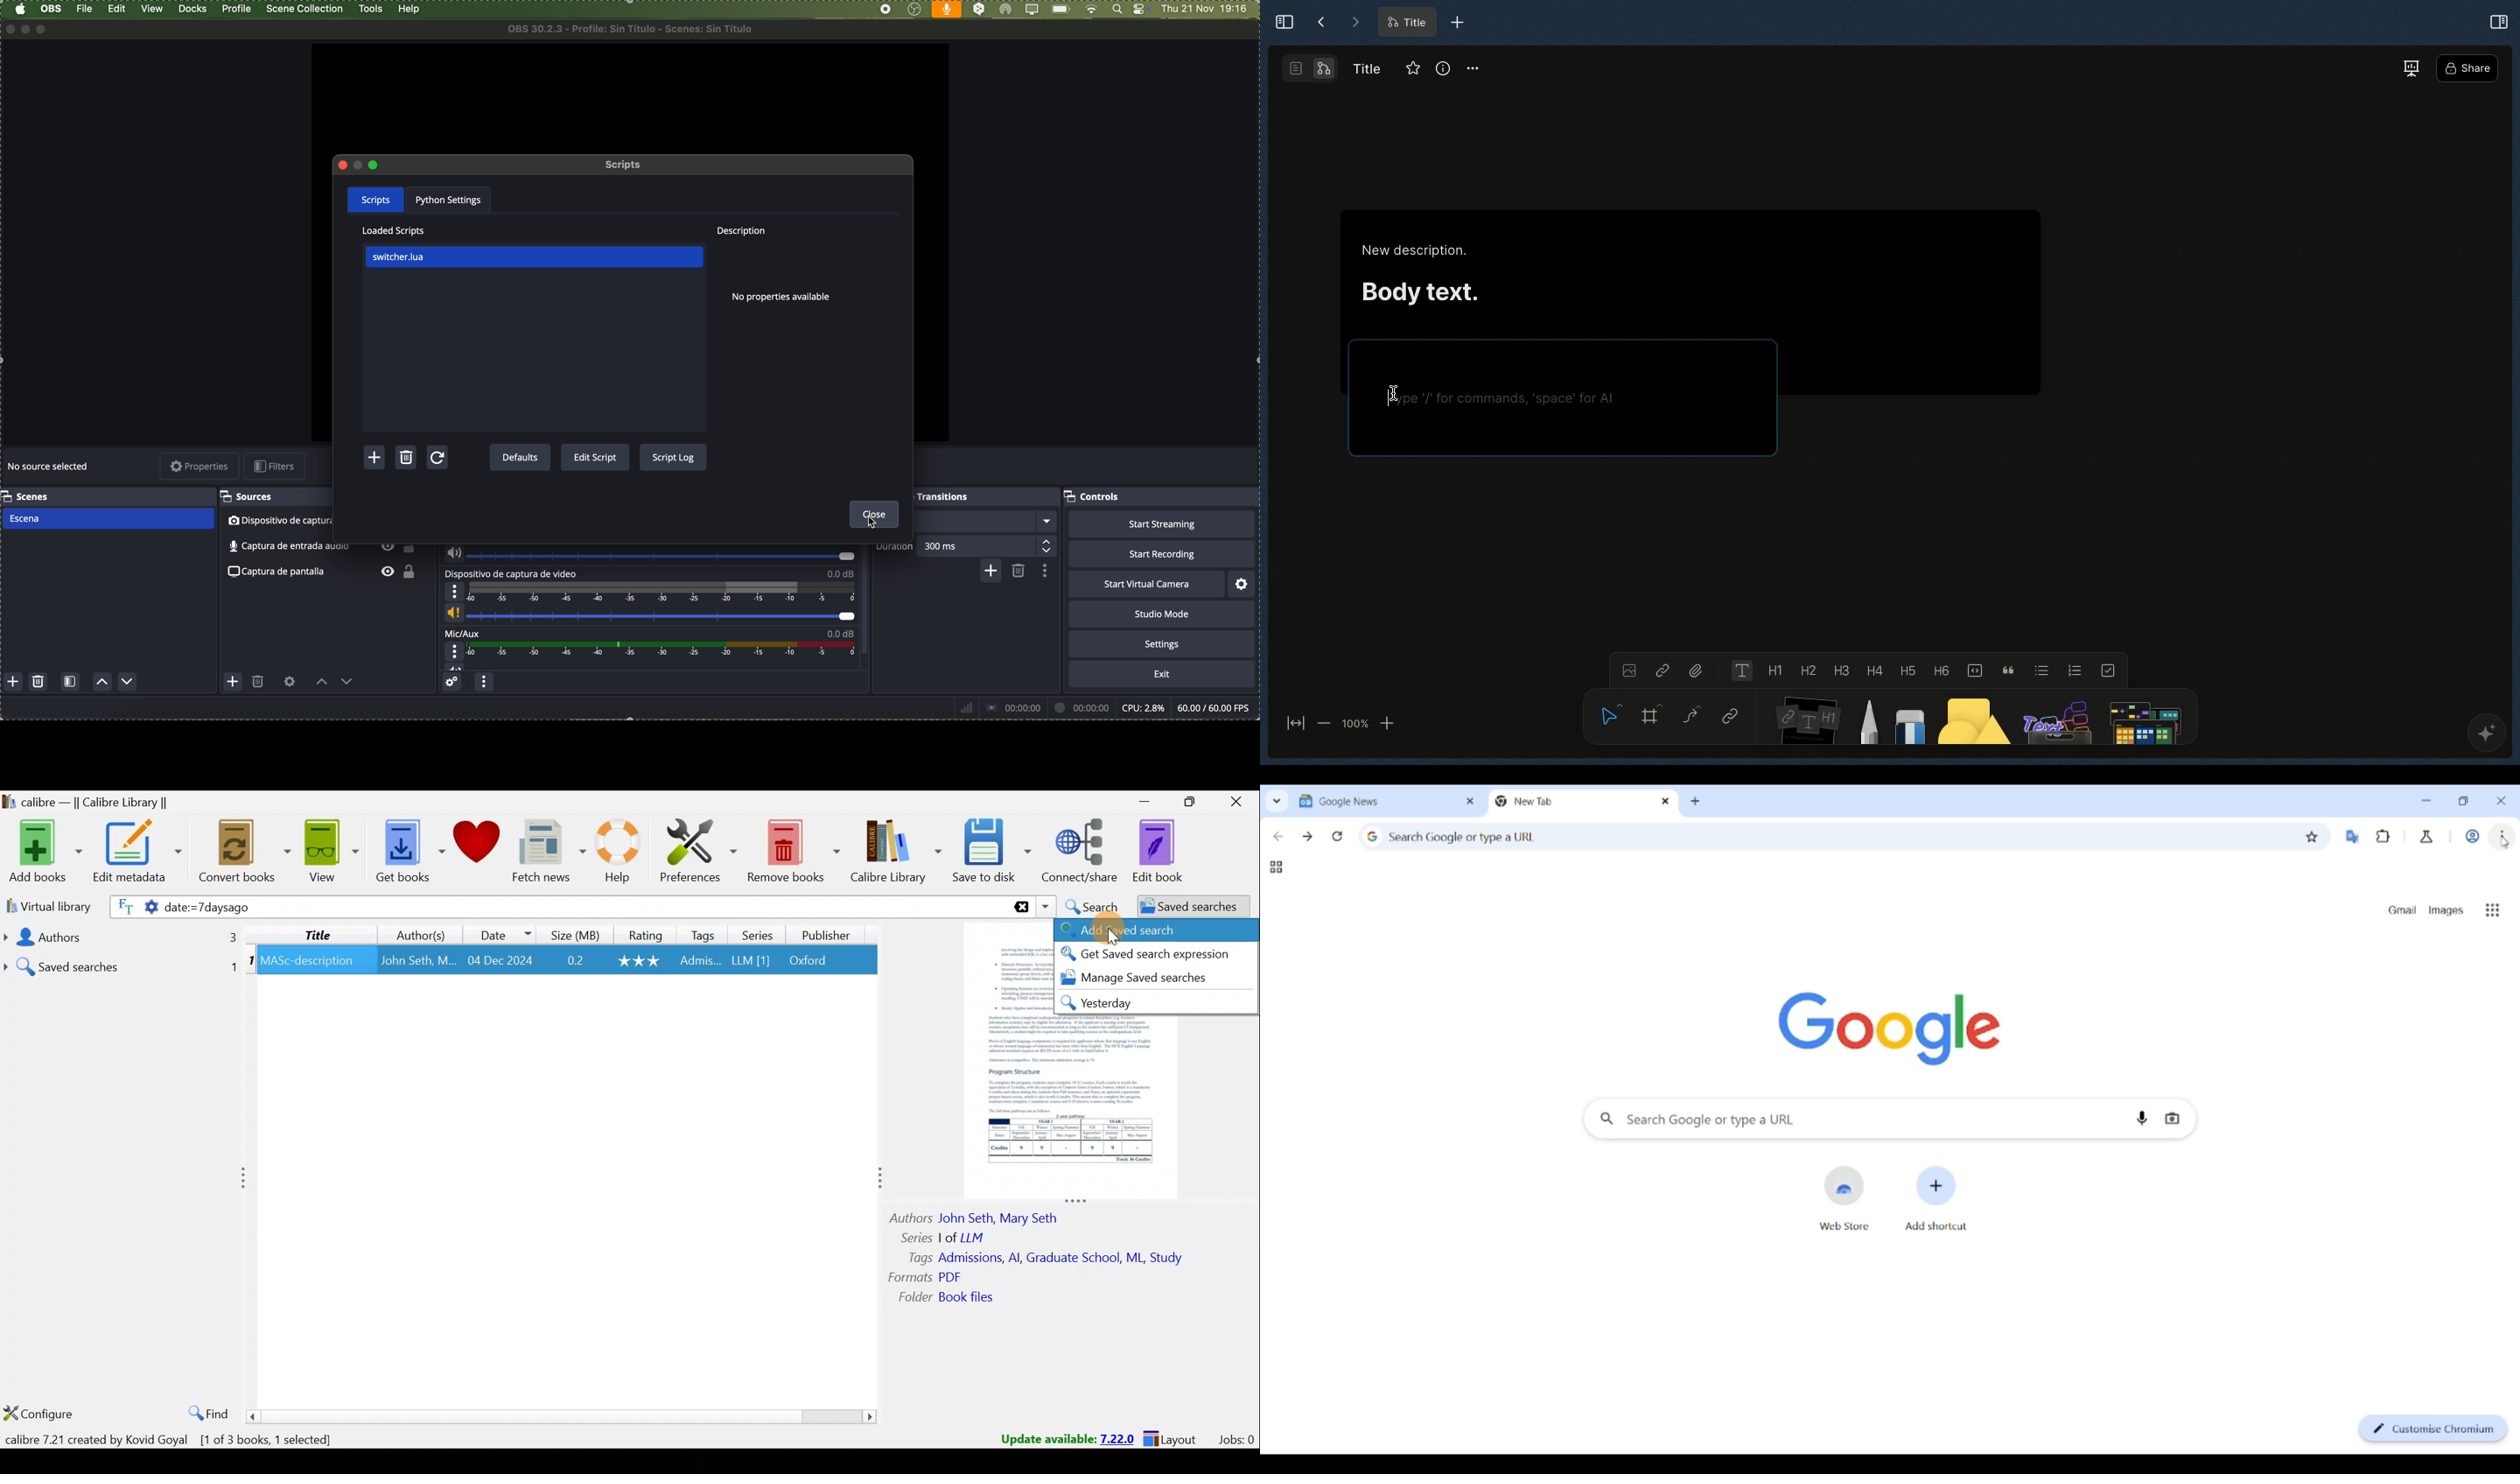  What do you see at coordinates (321, 547) in the screenshot?
I see `audio input capture` at bounding box center [321, 547].